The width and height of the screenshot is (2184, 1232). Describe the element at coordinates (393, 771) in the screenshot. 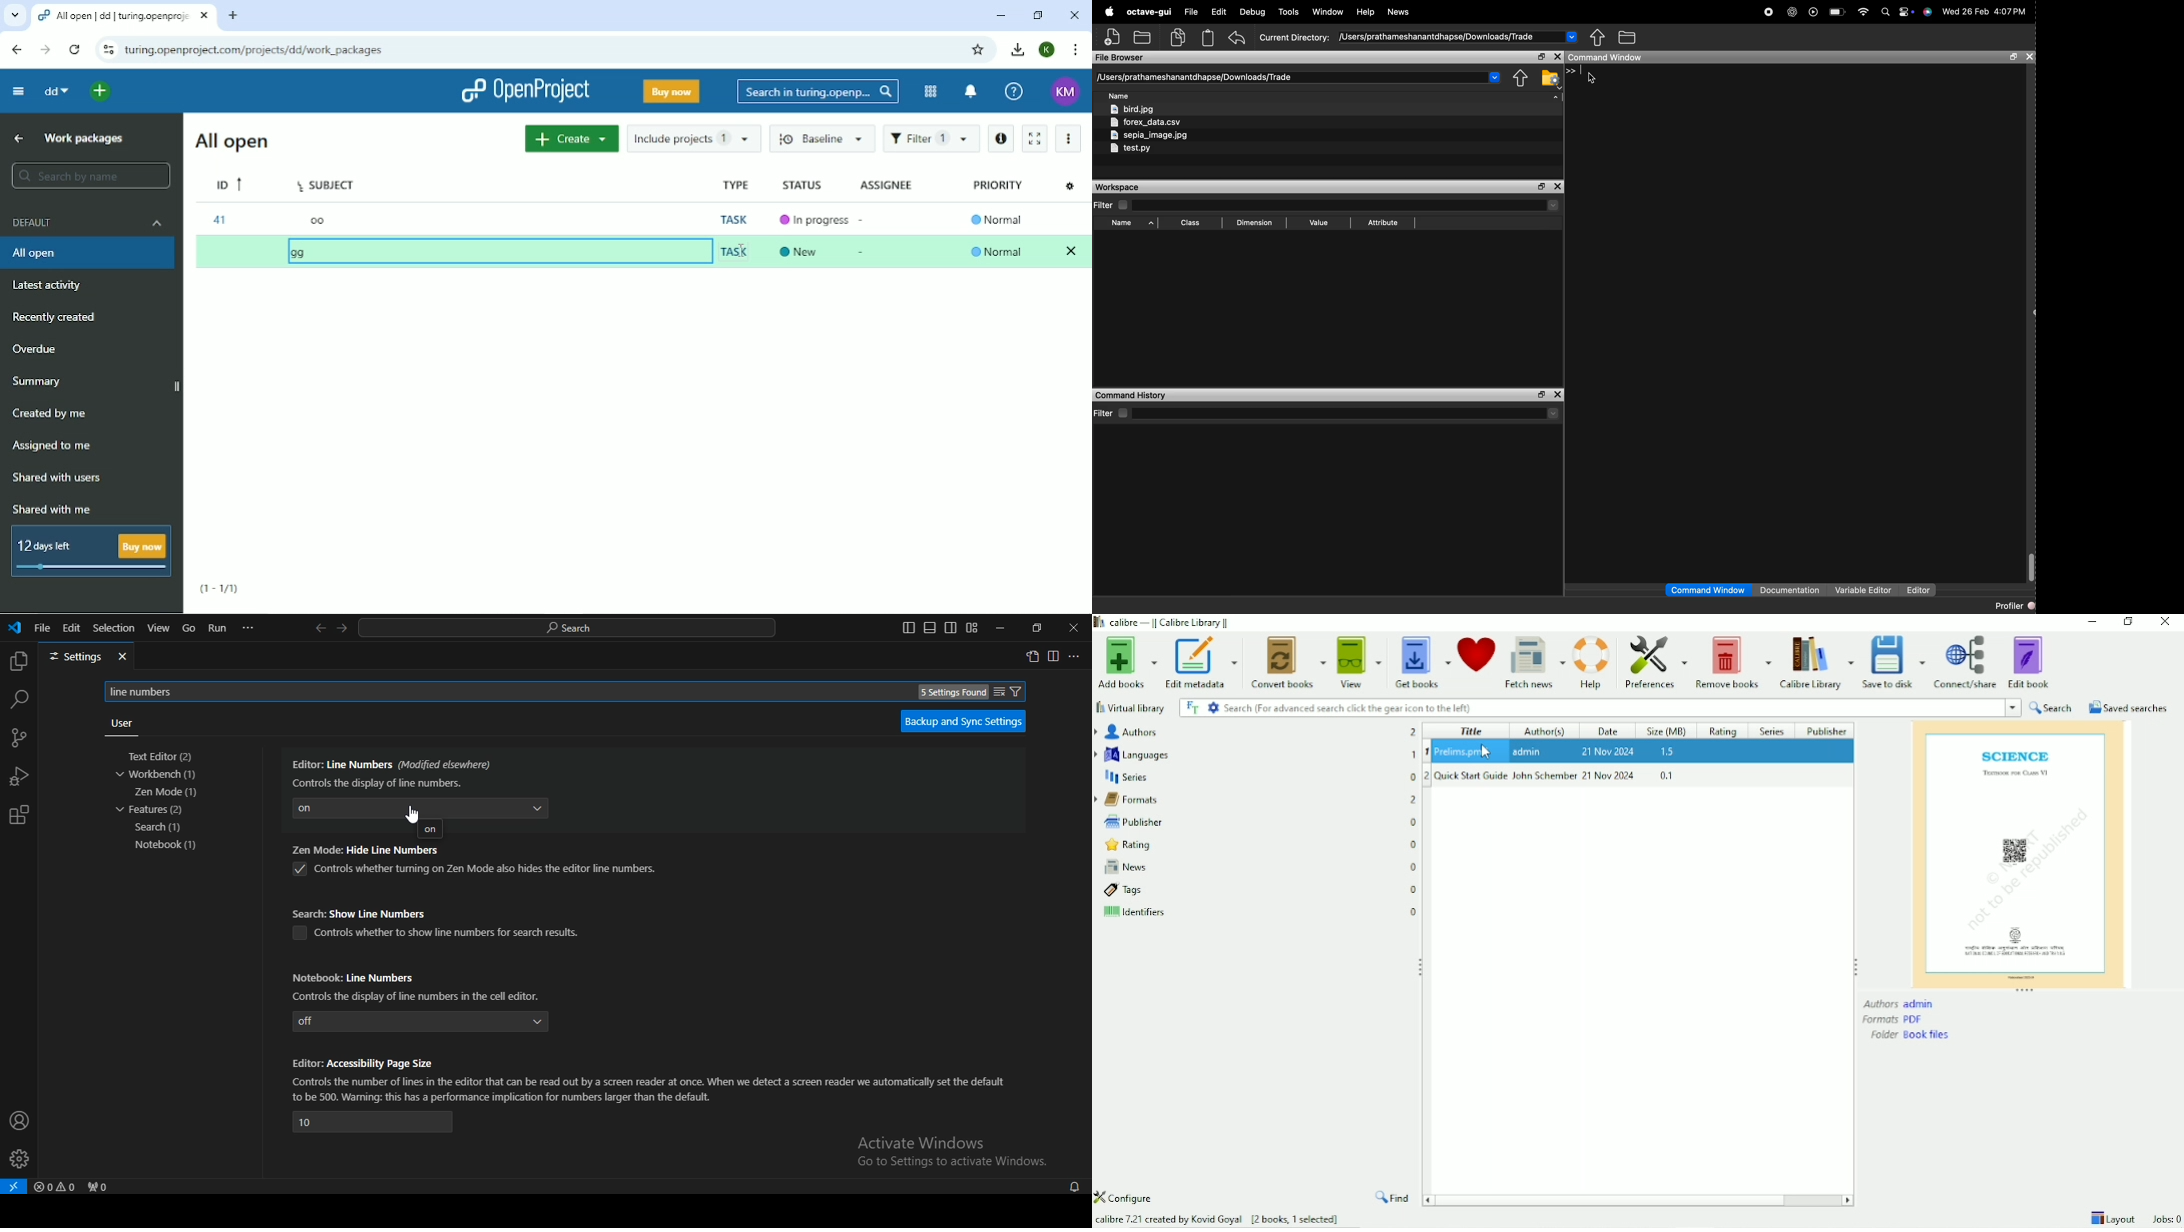

I see `Editor: Line Numbers (Modified elsewhere)
Controls the display of line numbers.` at that location.